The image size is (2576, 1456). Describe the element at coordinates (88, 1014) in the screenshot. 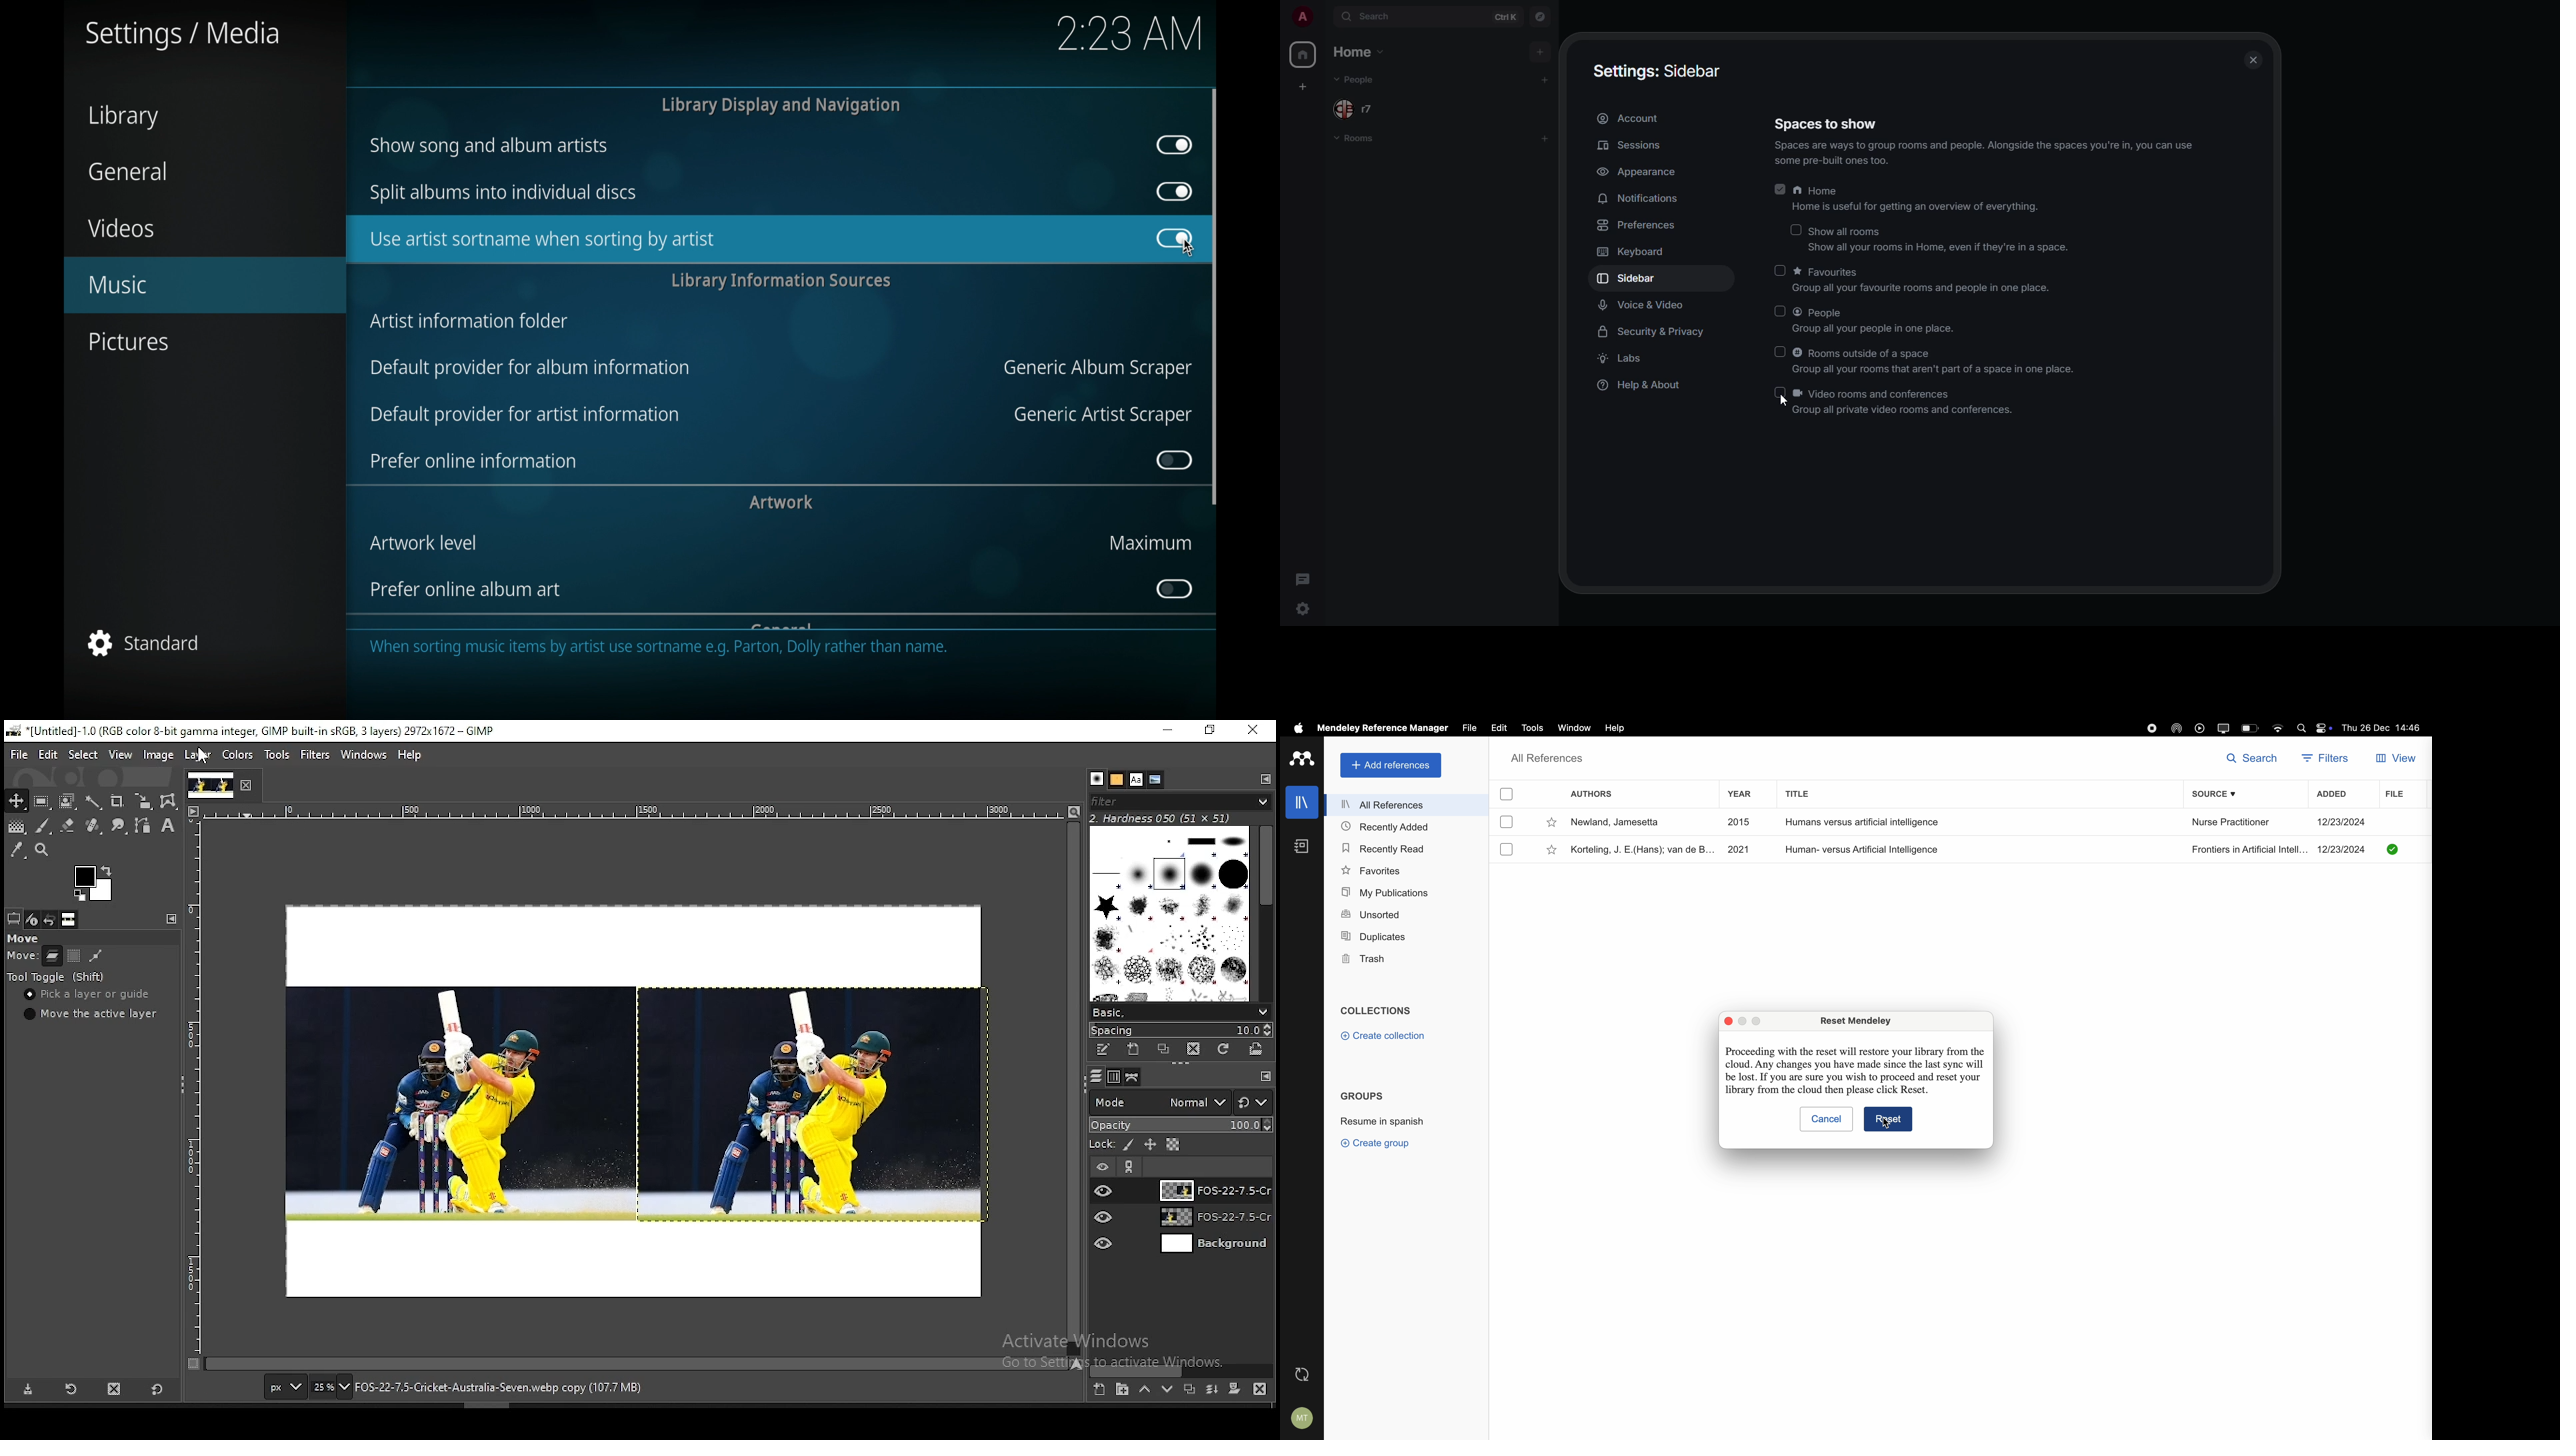

I see `move the active layer` at that location.